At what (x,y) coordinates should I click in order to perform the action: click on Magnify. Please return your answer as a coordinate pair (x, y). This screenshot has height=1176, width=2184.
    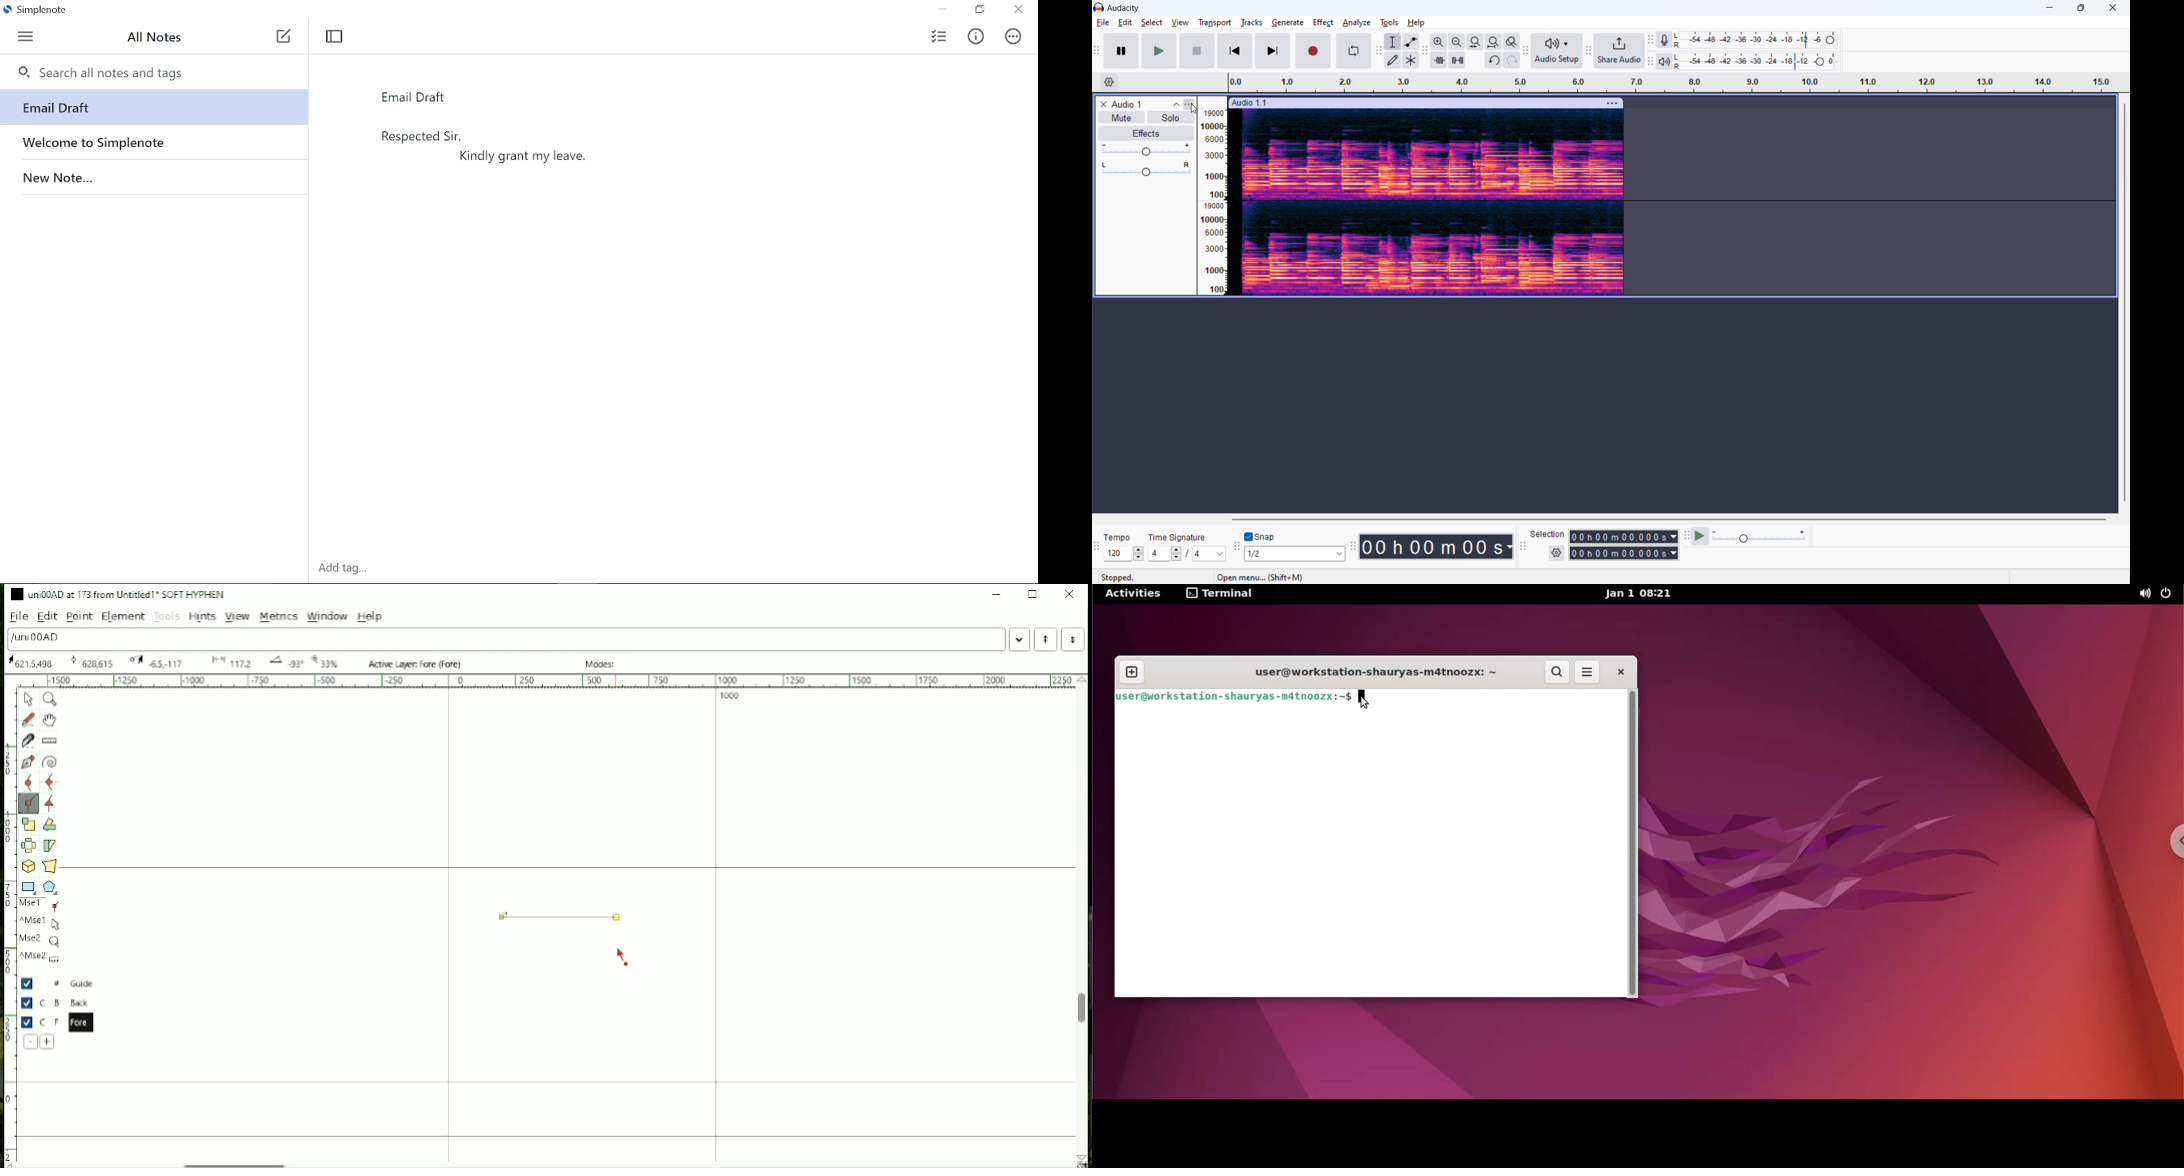
    Looking at the image, I should click on (51, 699).